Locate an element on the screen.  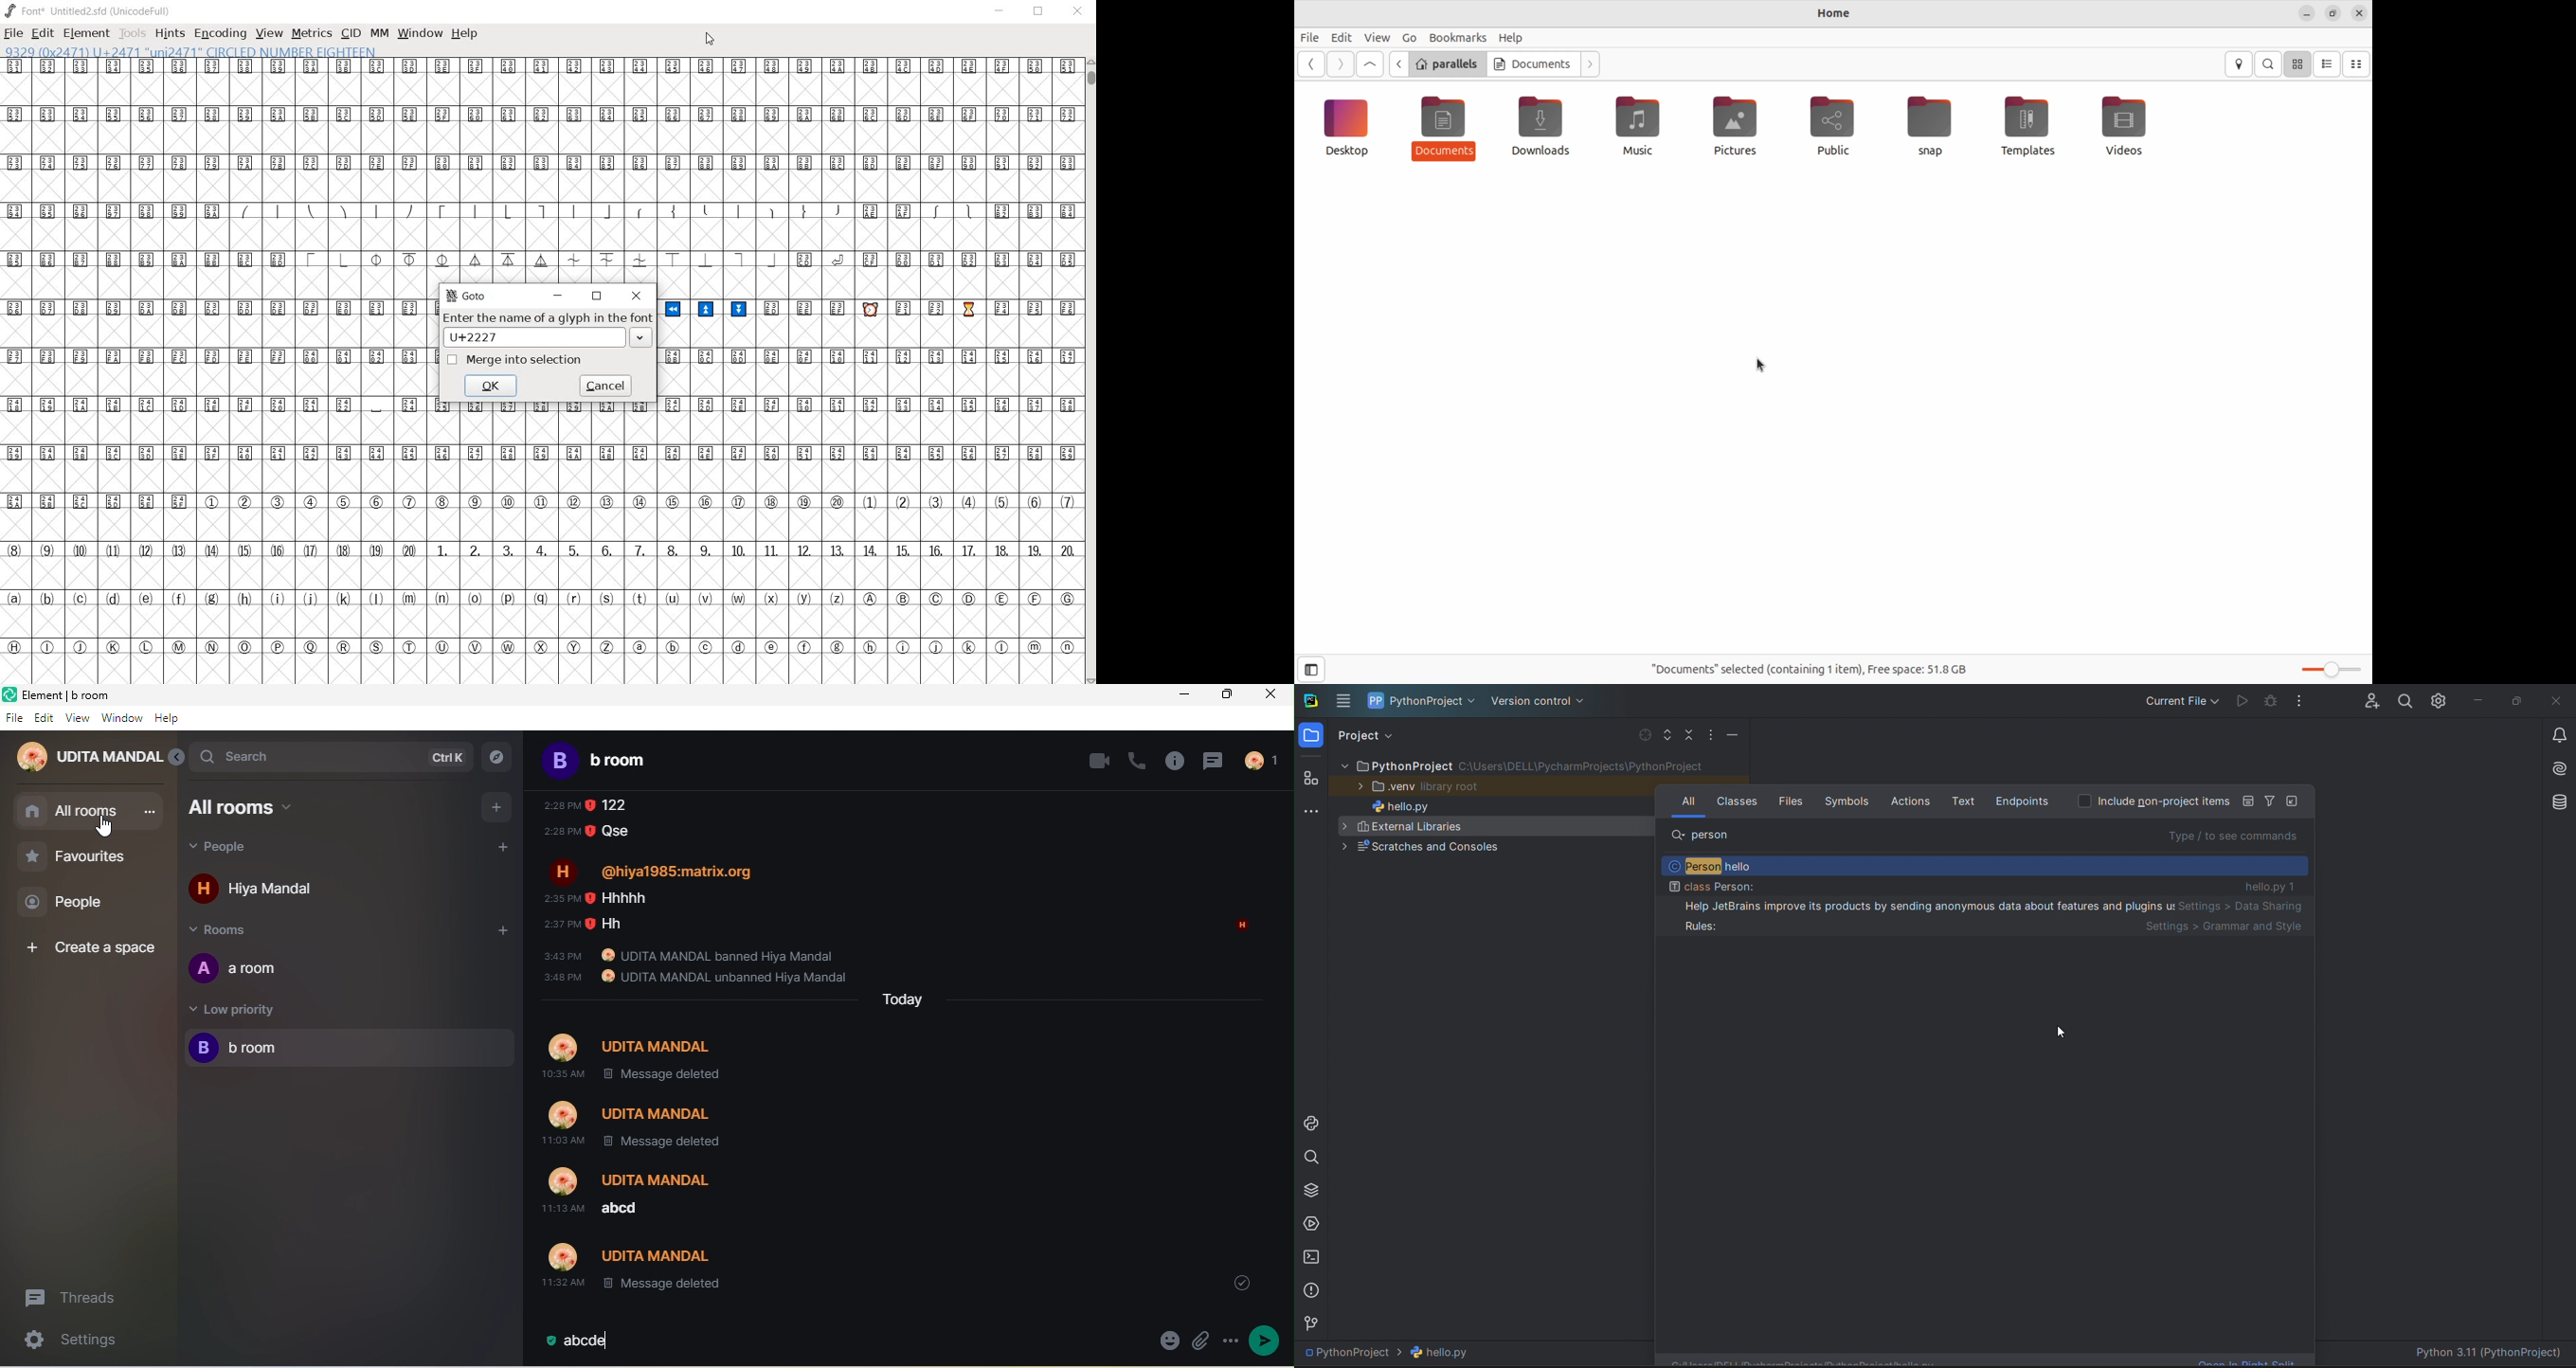
people is located at coordinates (1268, 760).